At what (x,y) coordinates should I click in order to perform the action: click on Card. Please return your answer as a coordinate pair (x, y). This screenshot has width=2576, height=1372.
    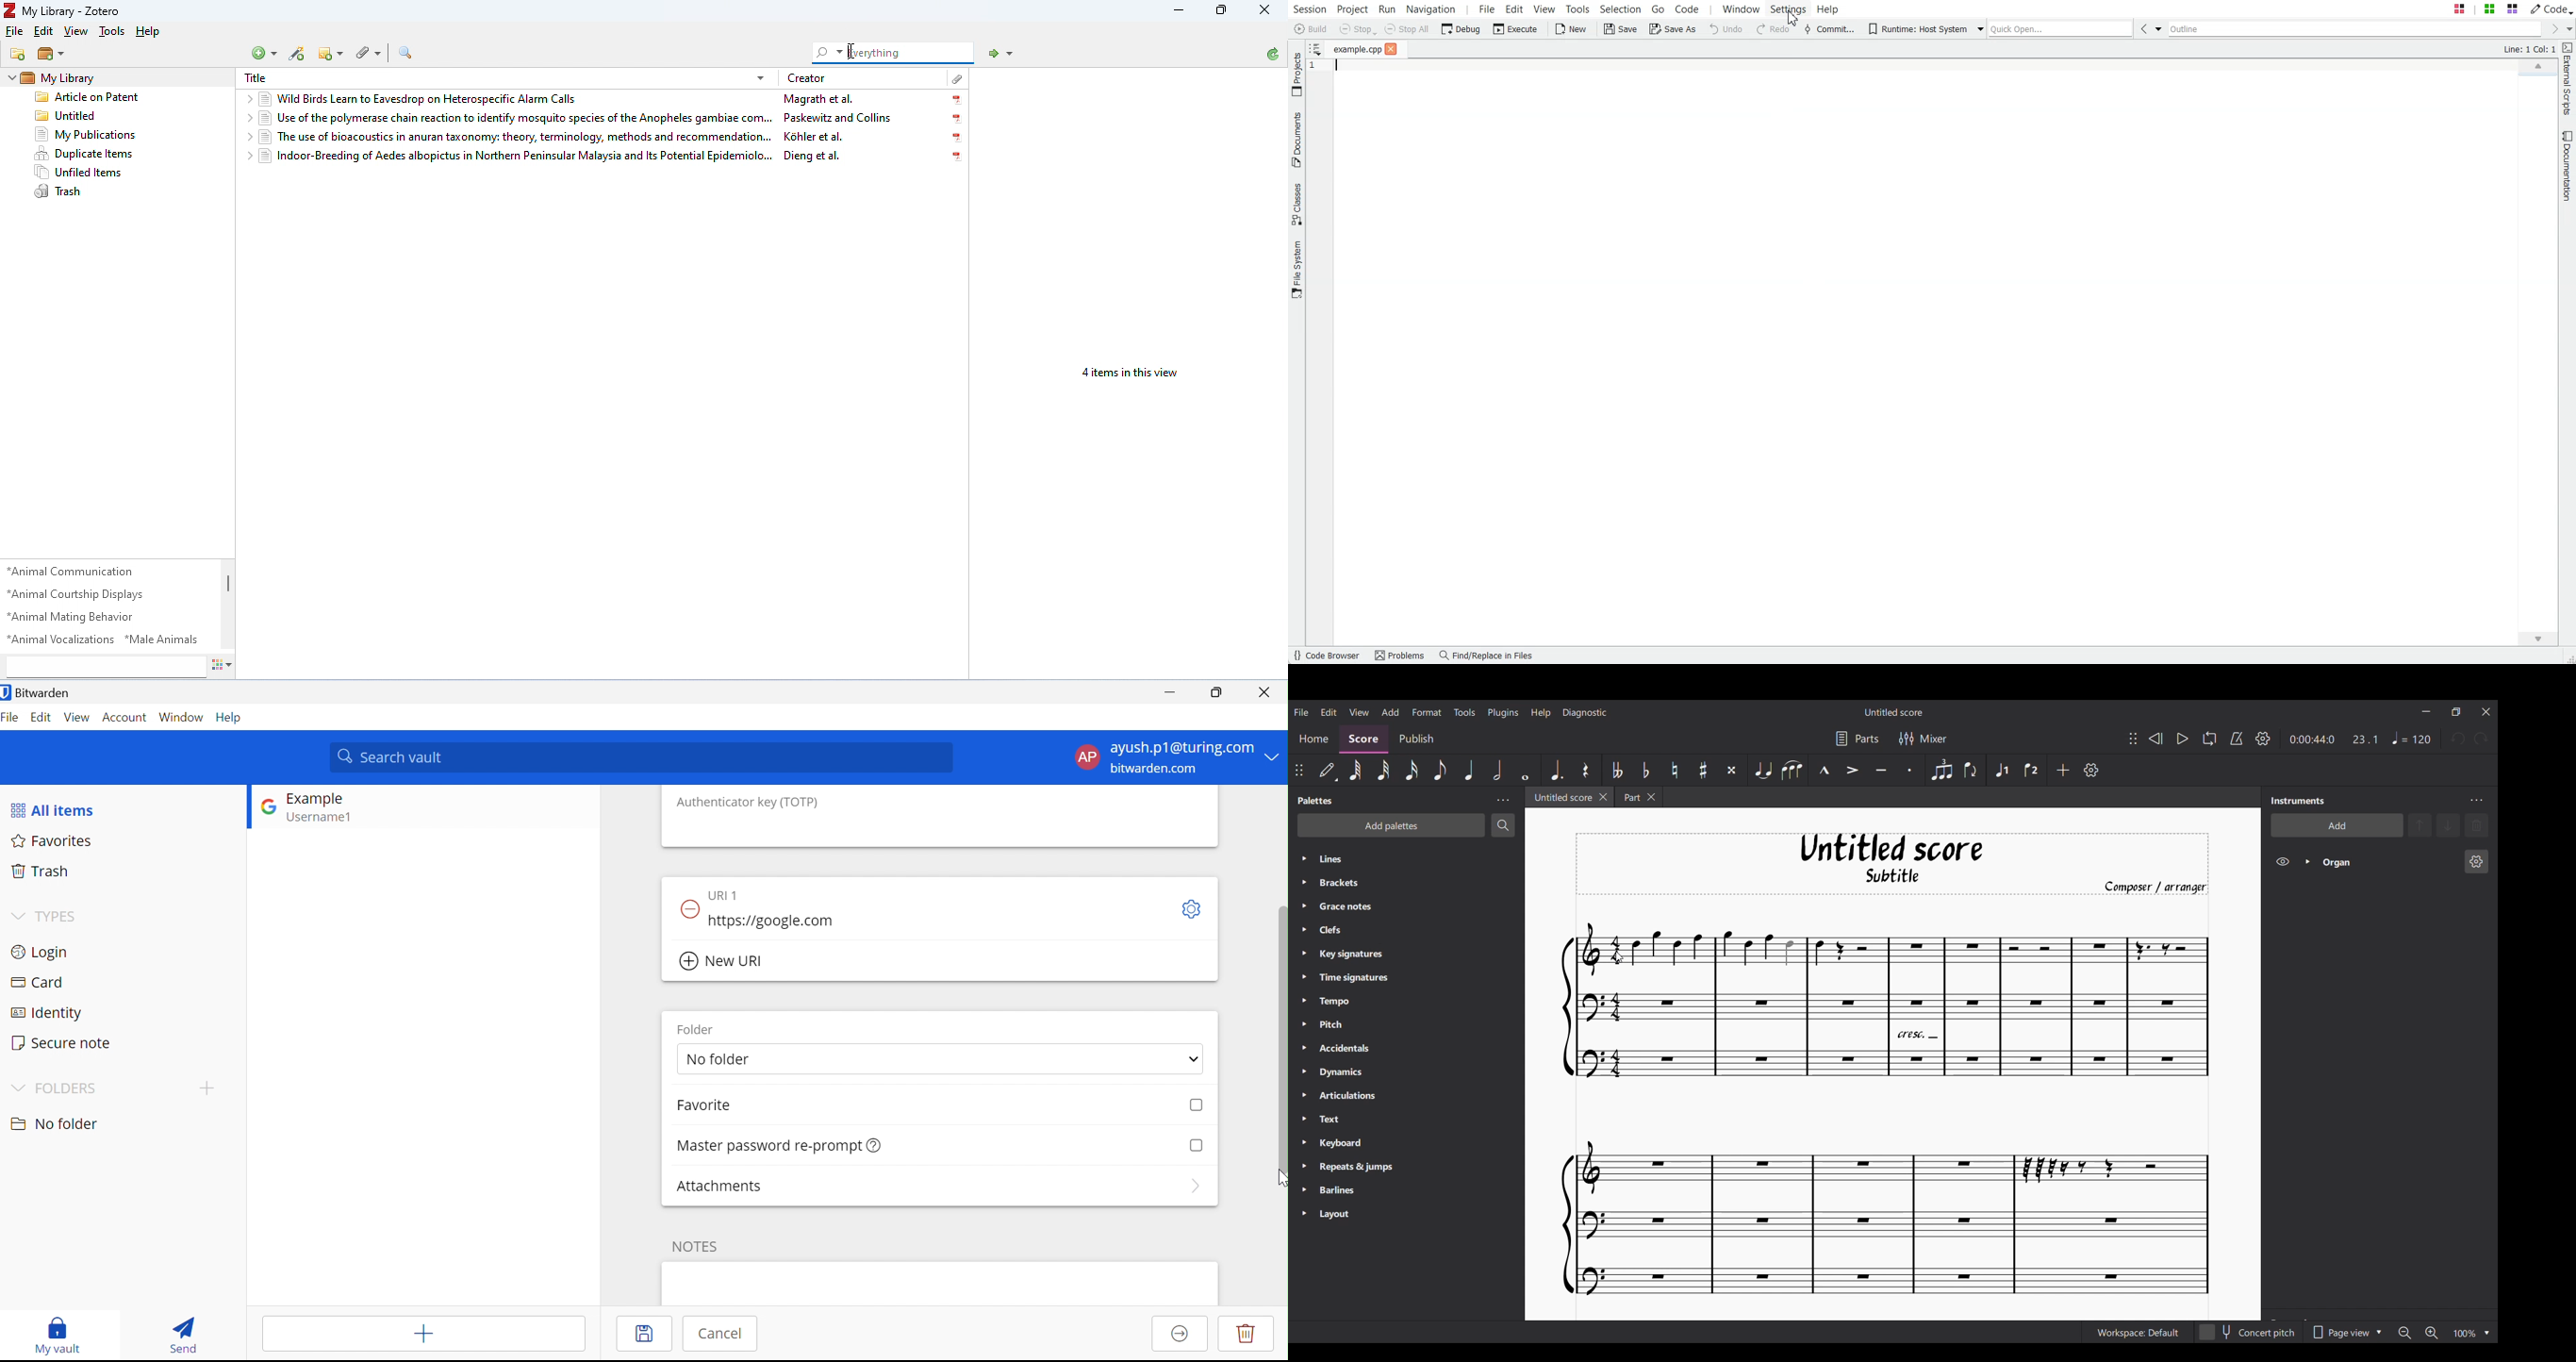
    Looking at the image, I should click on (37, 981).